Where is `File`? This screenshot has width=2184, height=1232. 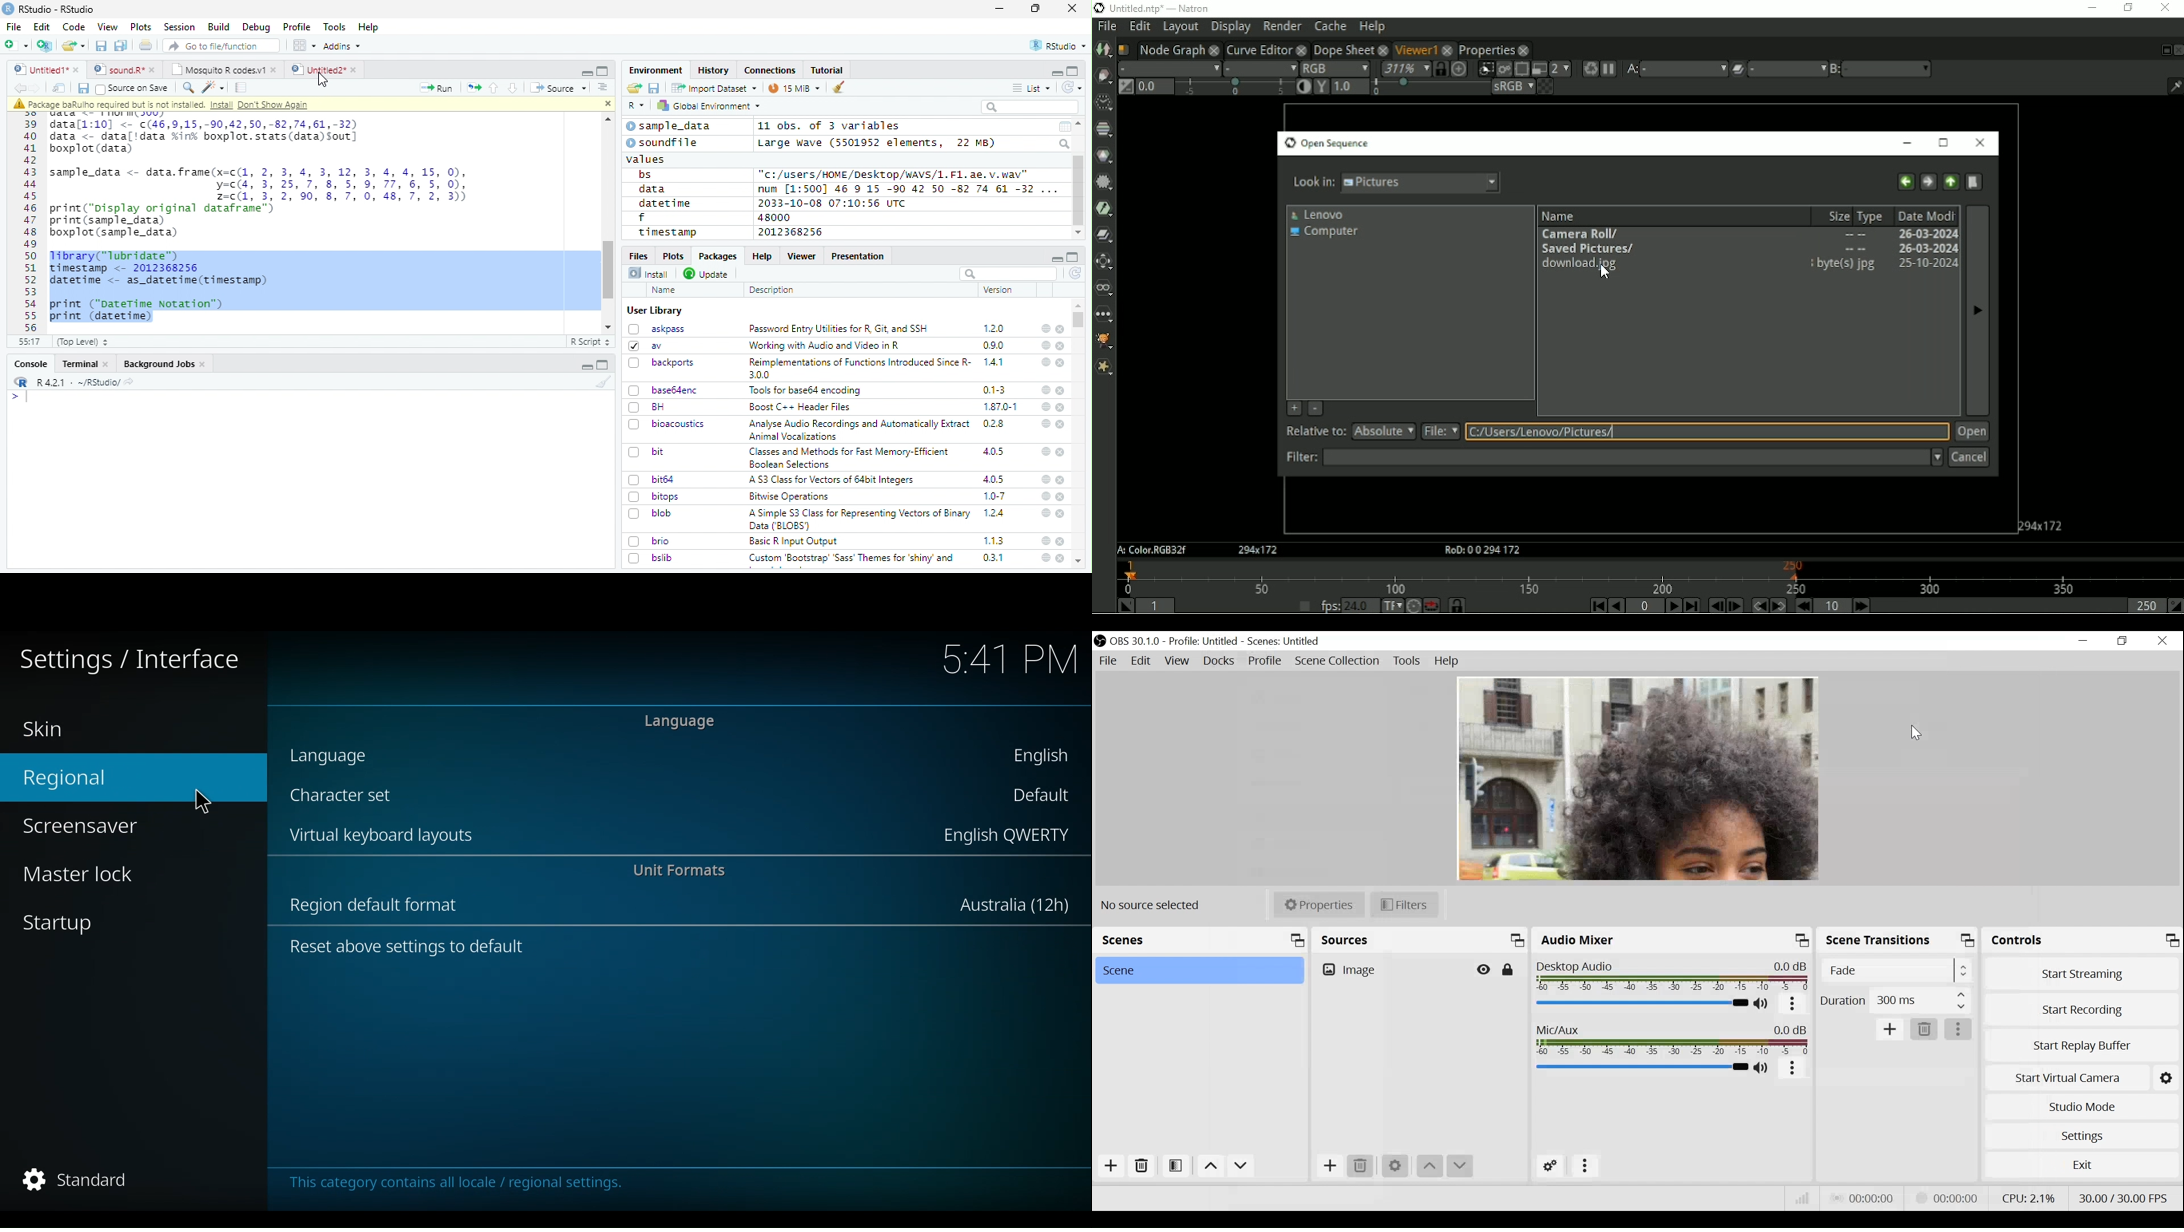 File is located at coordinates (13, 26).